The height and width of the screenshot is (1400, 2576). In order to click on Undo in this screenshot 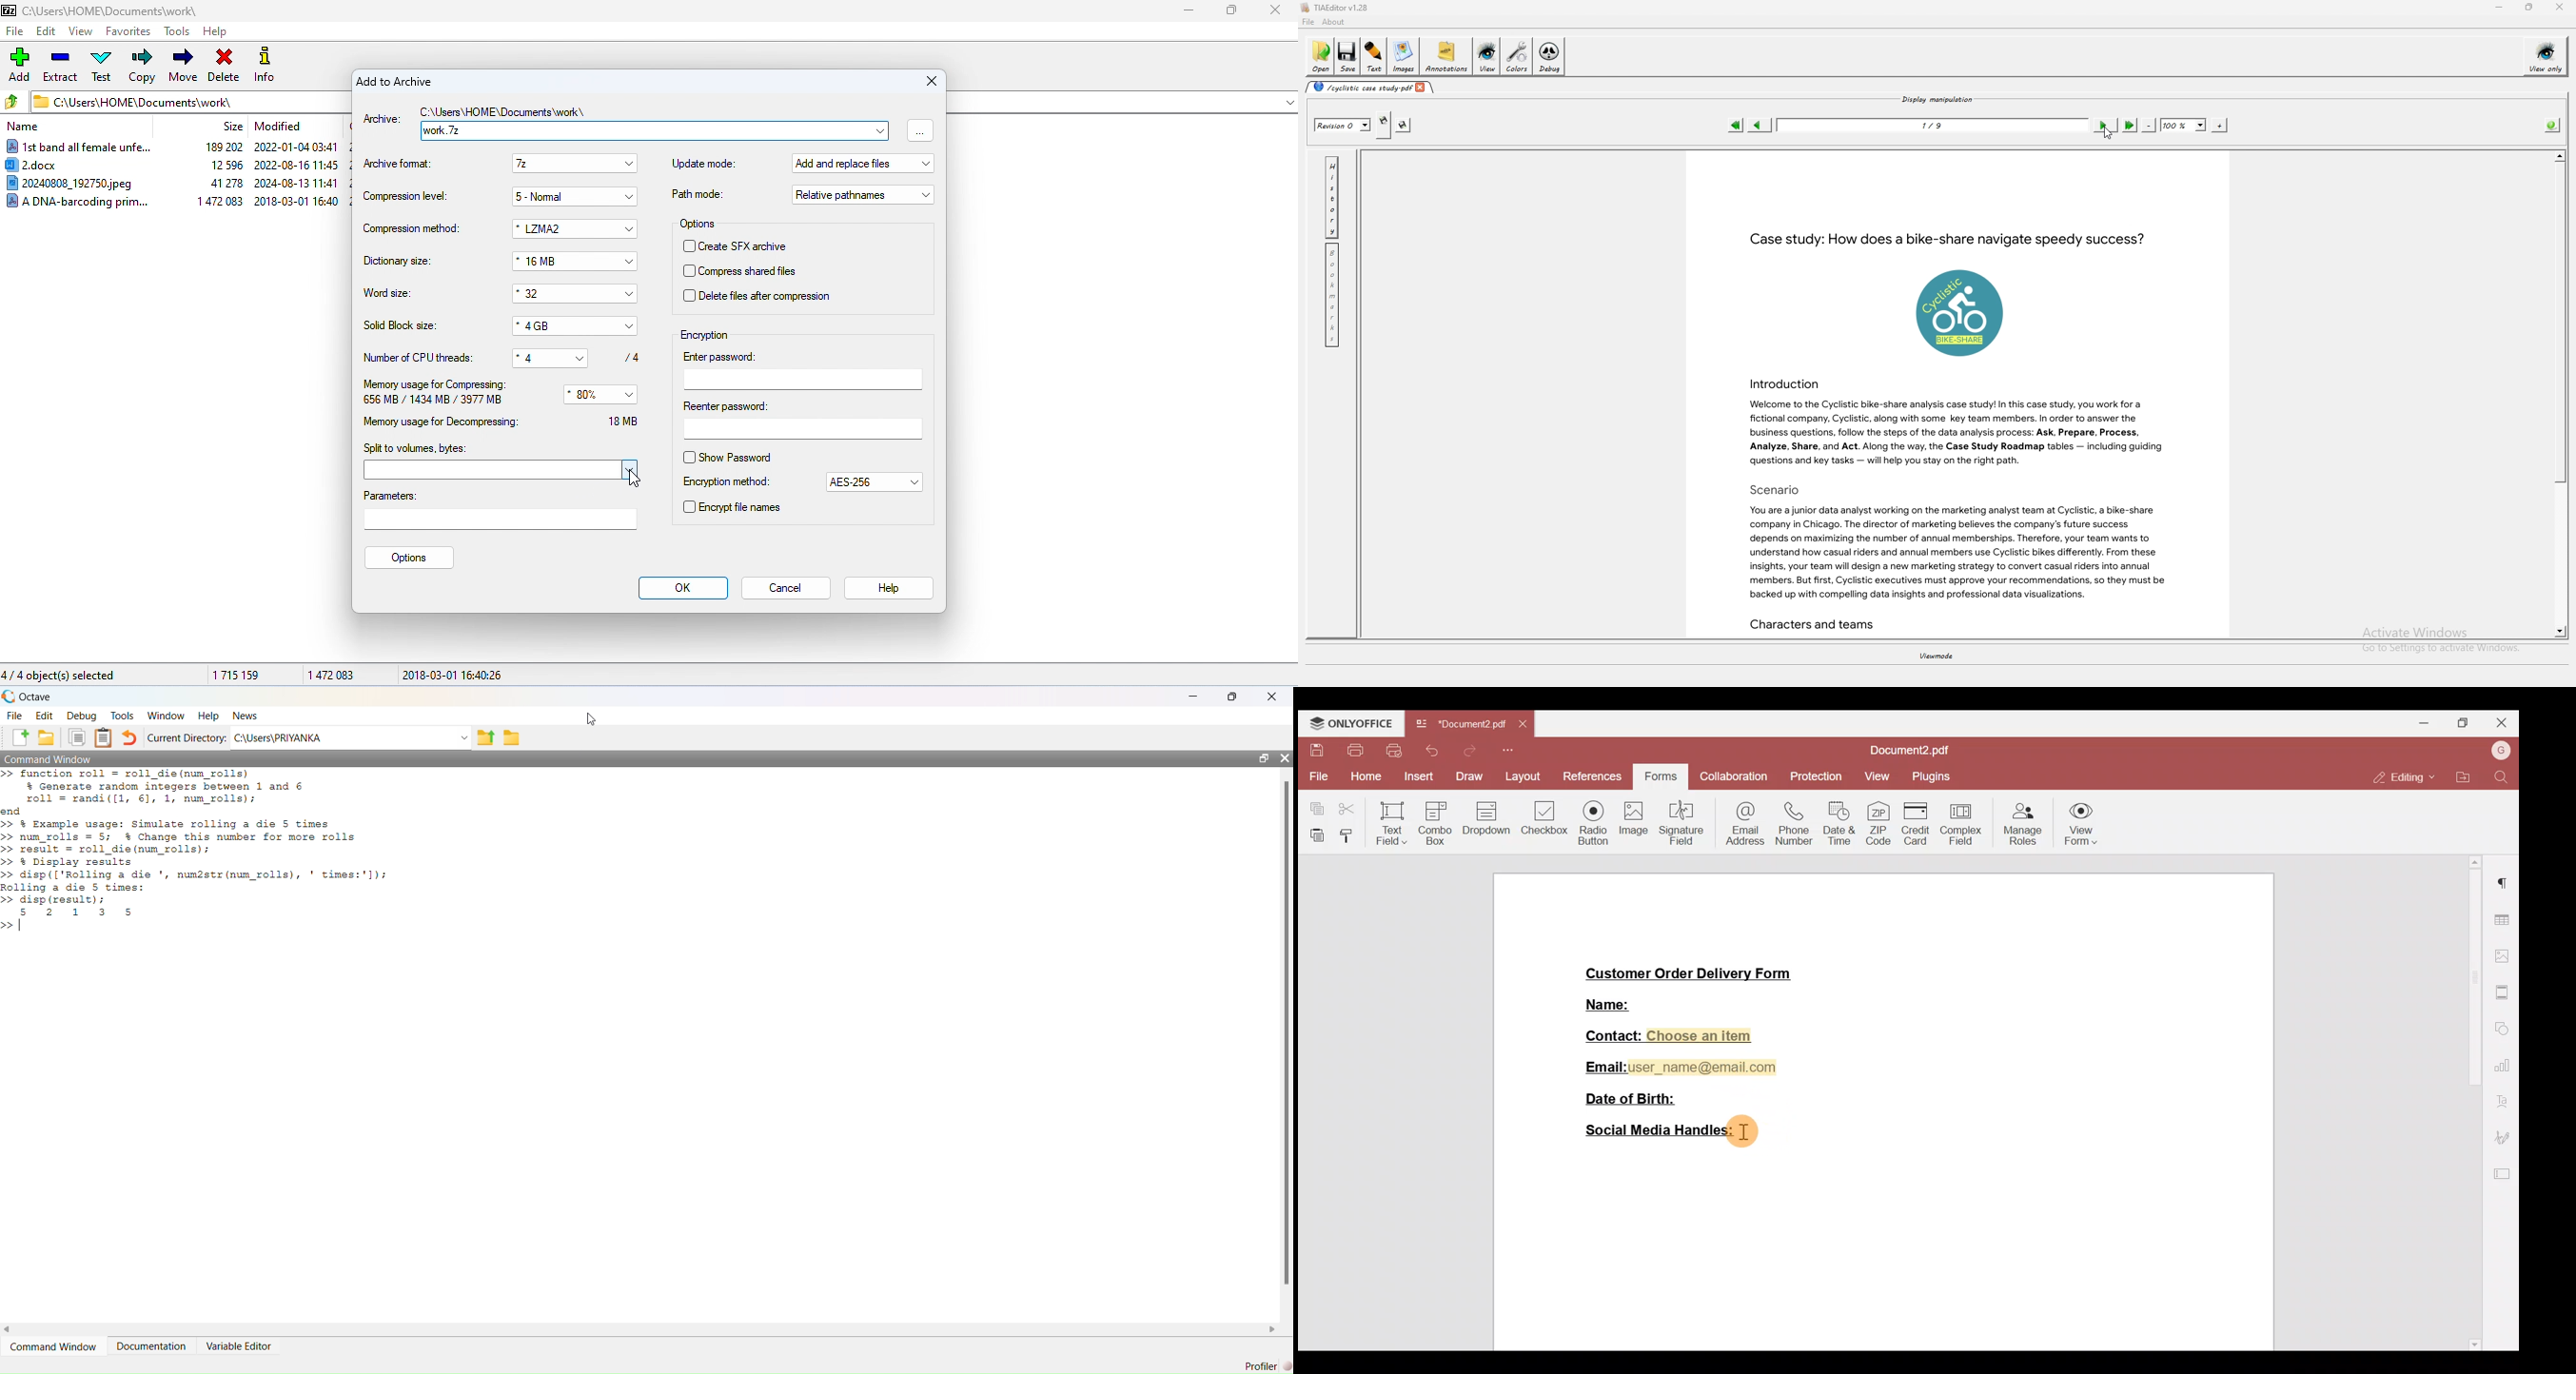, I will do `click(1434, 751)`.